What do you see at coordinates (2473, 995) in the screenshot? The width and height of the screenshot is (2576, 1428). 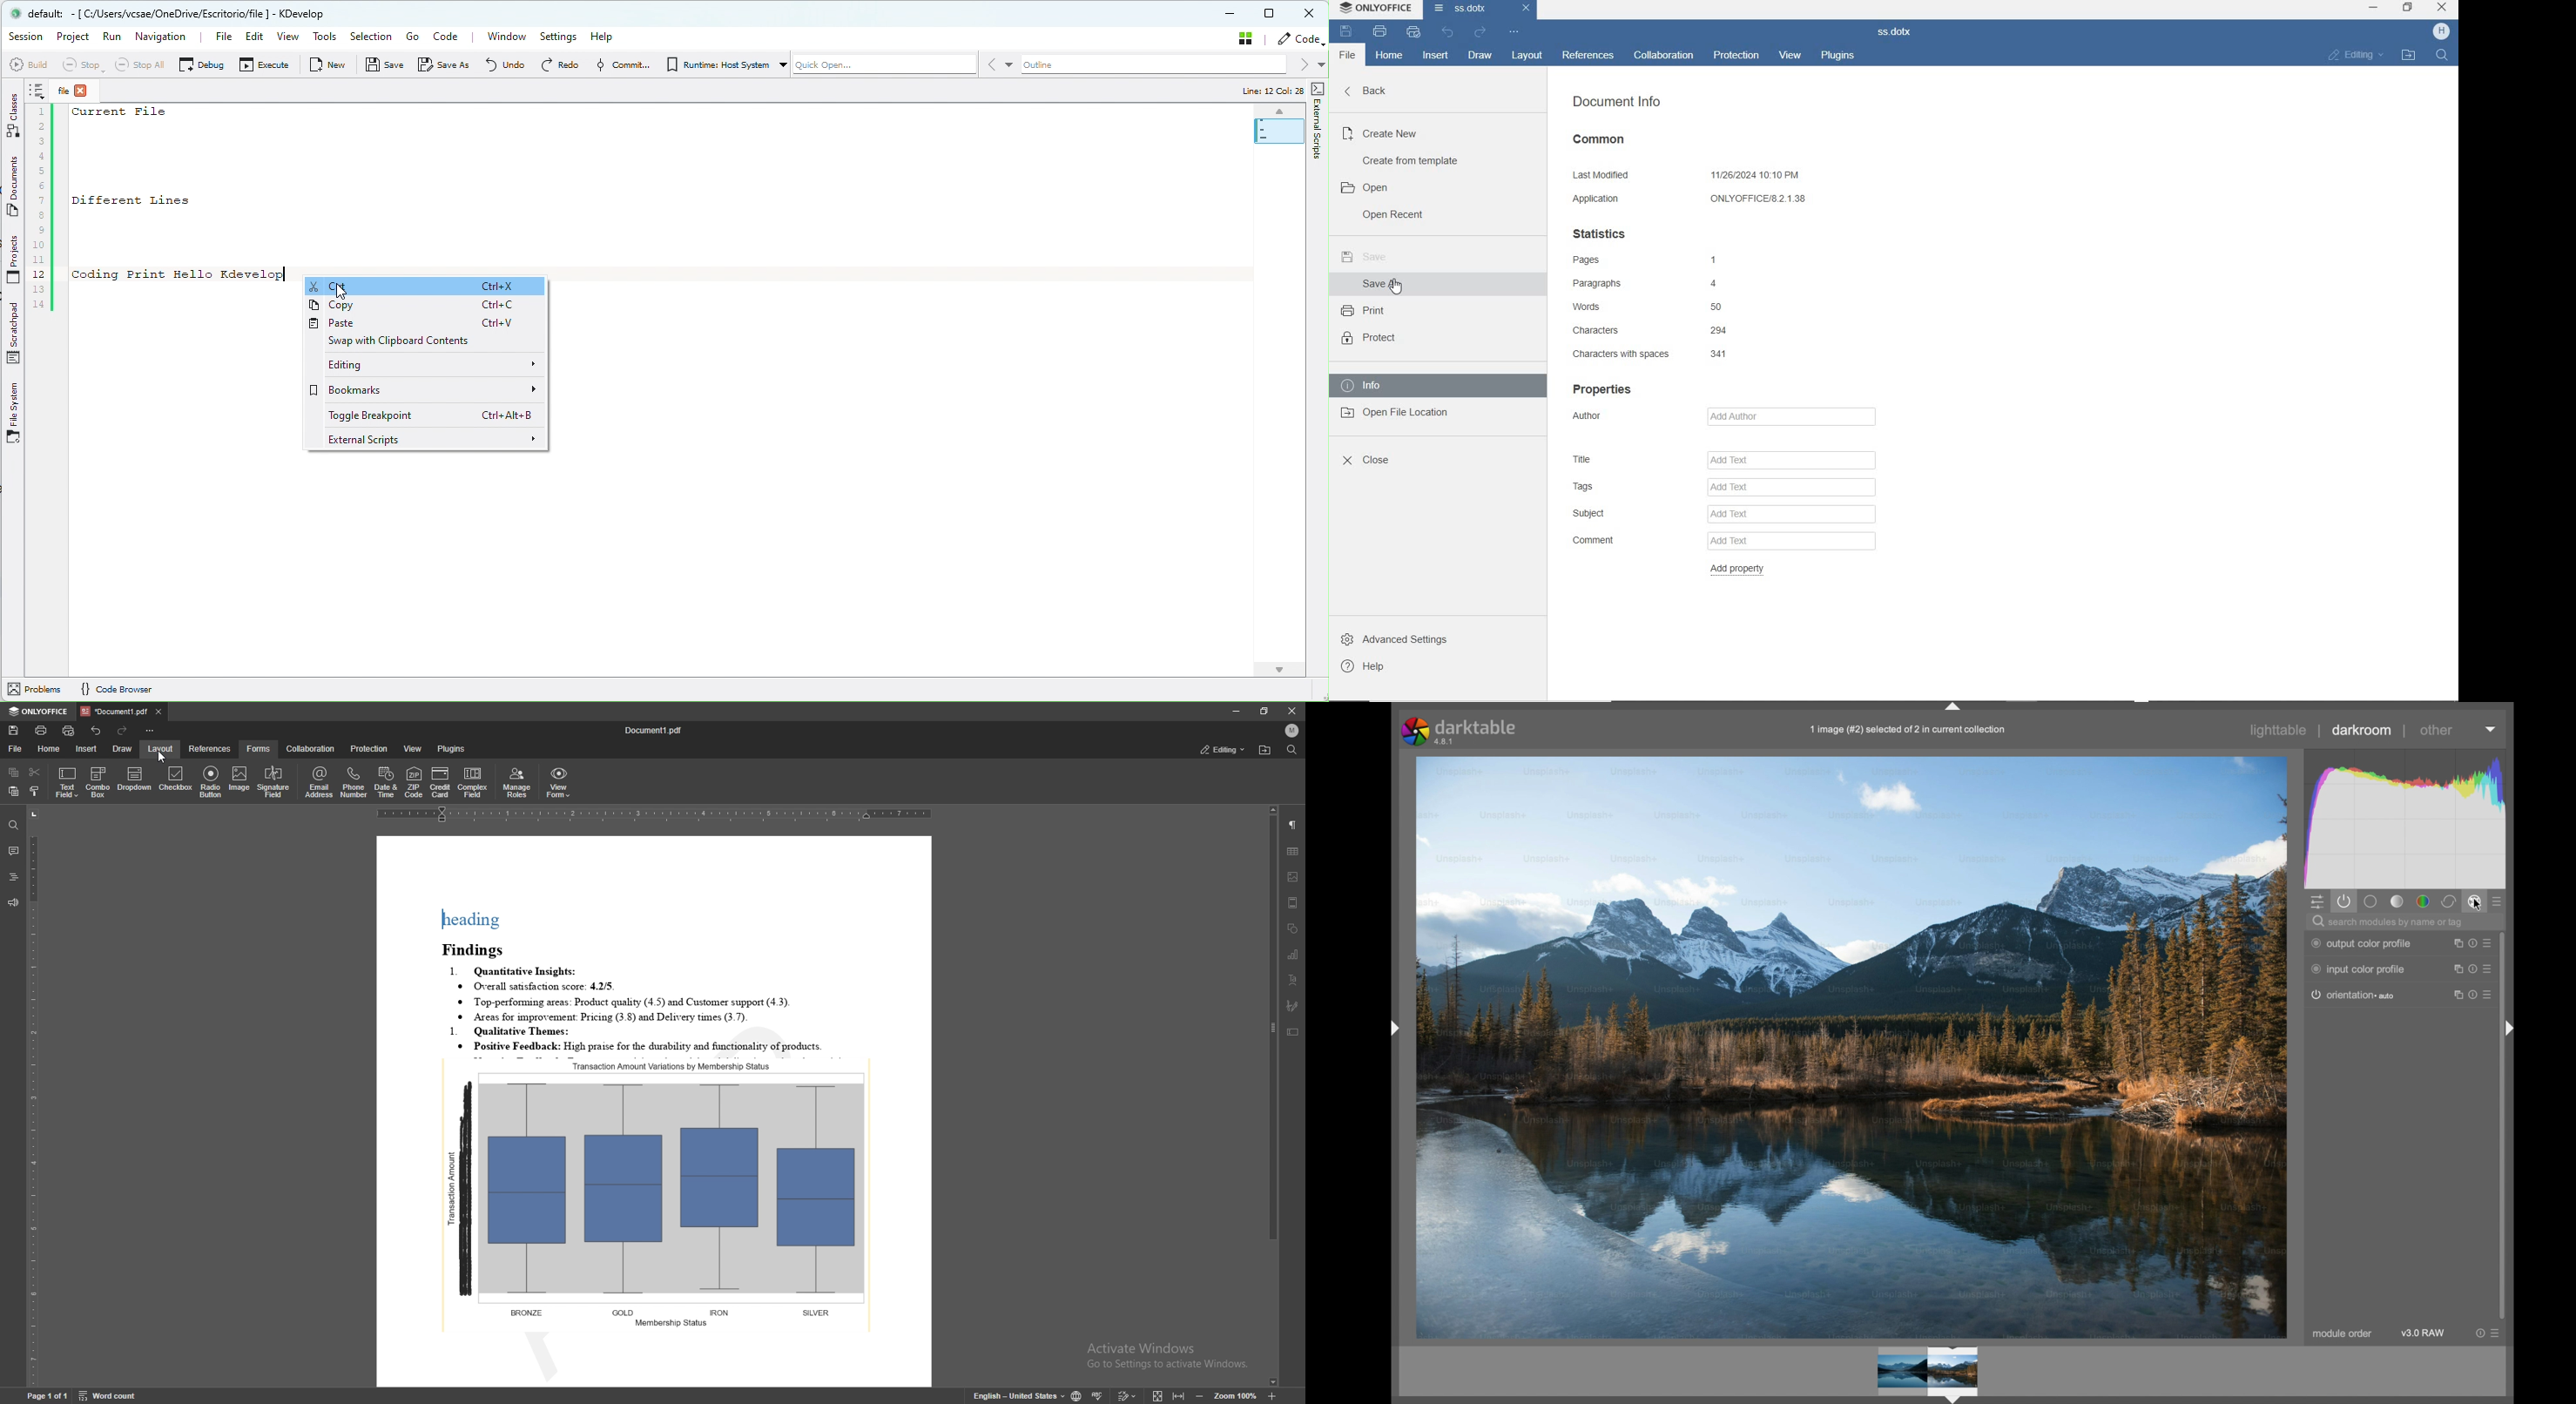 I see `reset parameters` at bounding box center [2473, 995].